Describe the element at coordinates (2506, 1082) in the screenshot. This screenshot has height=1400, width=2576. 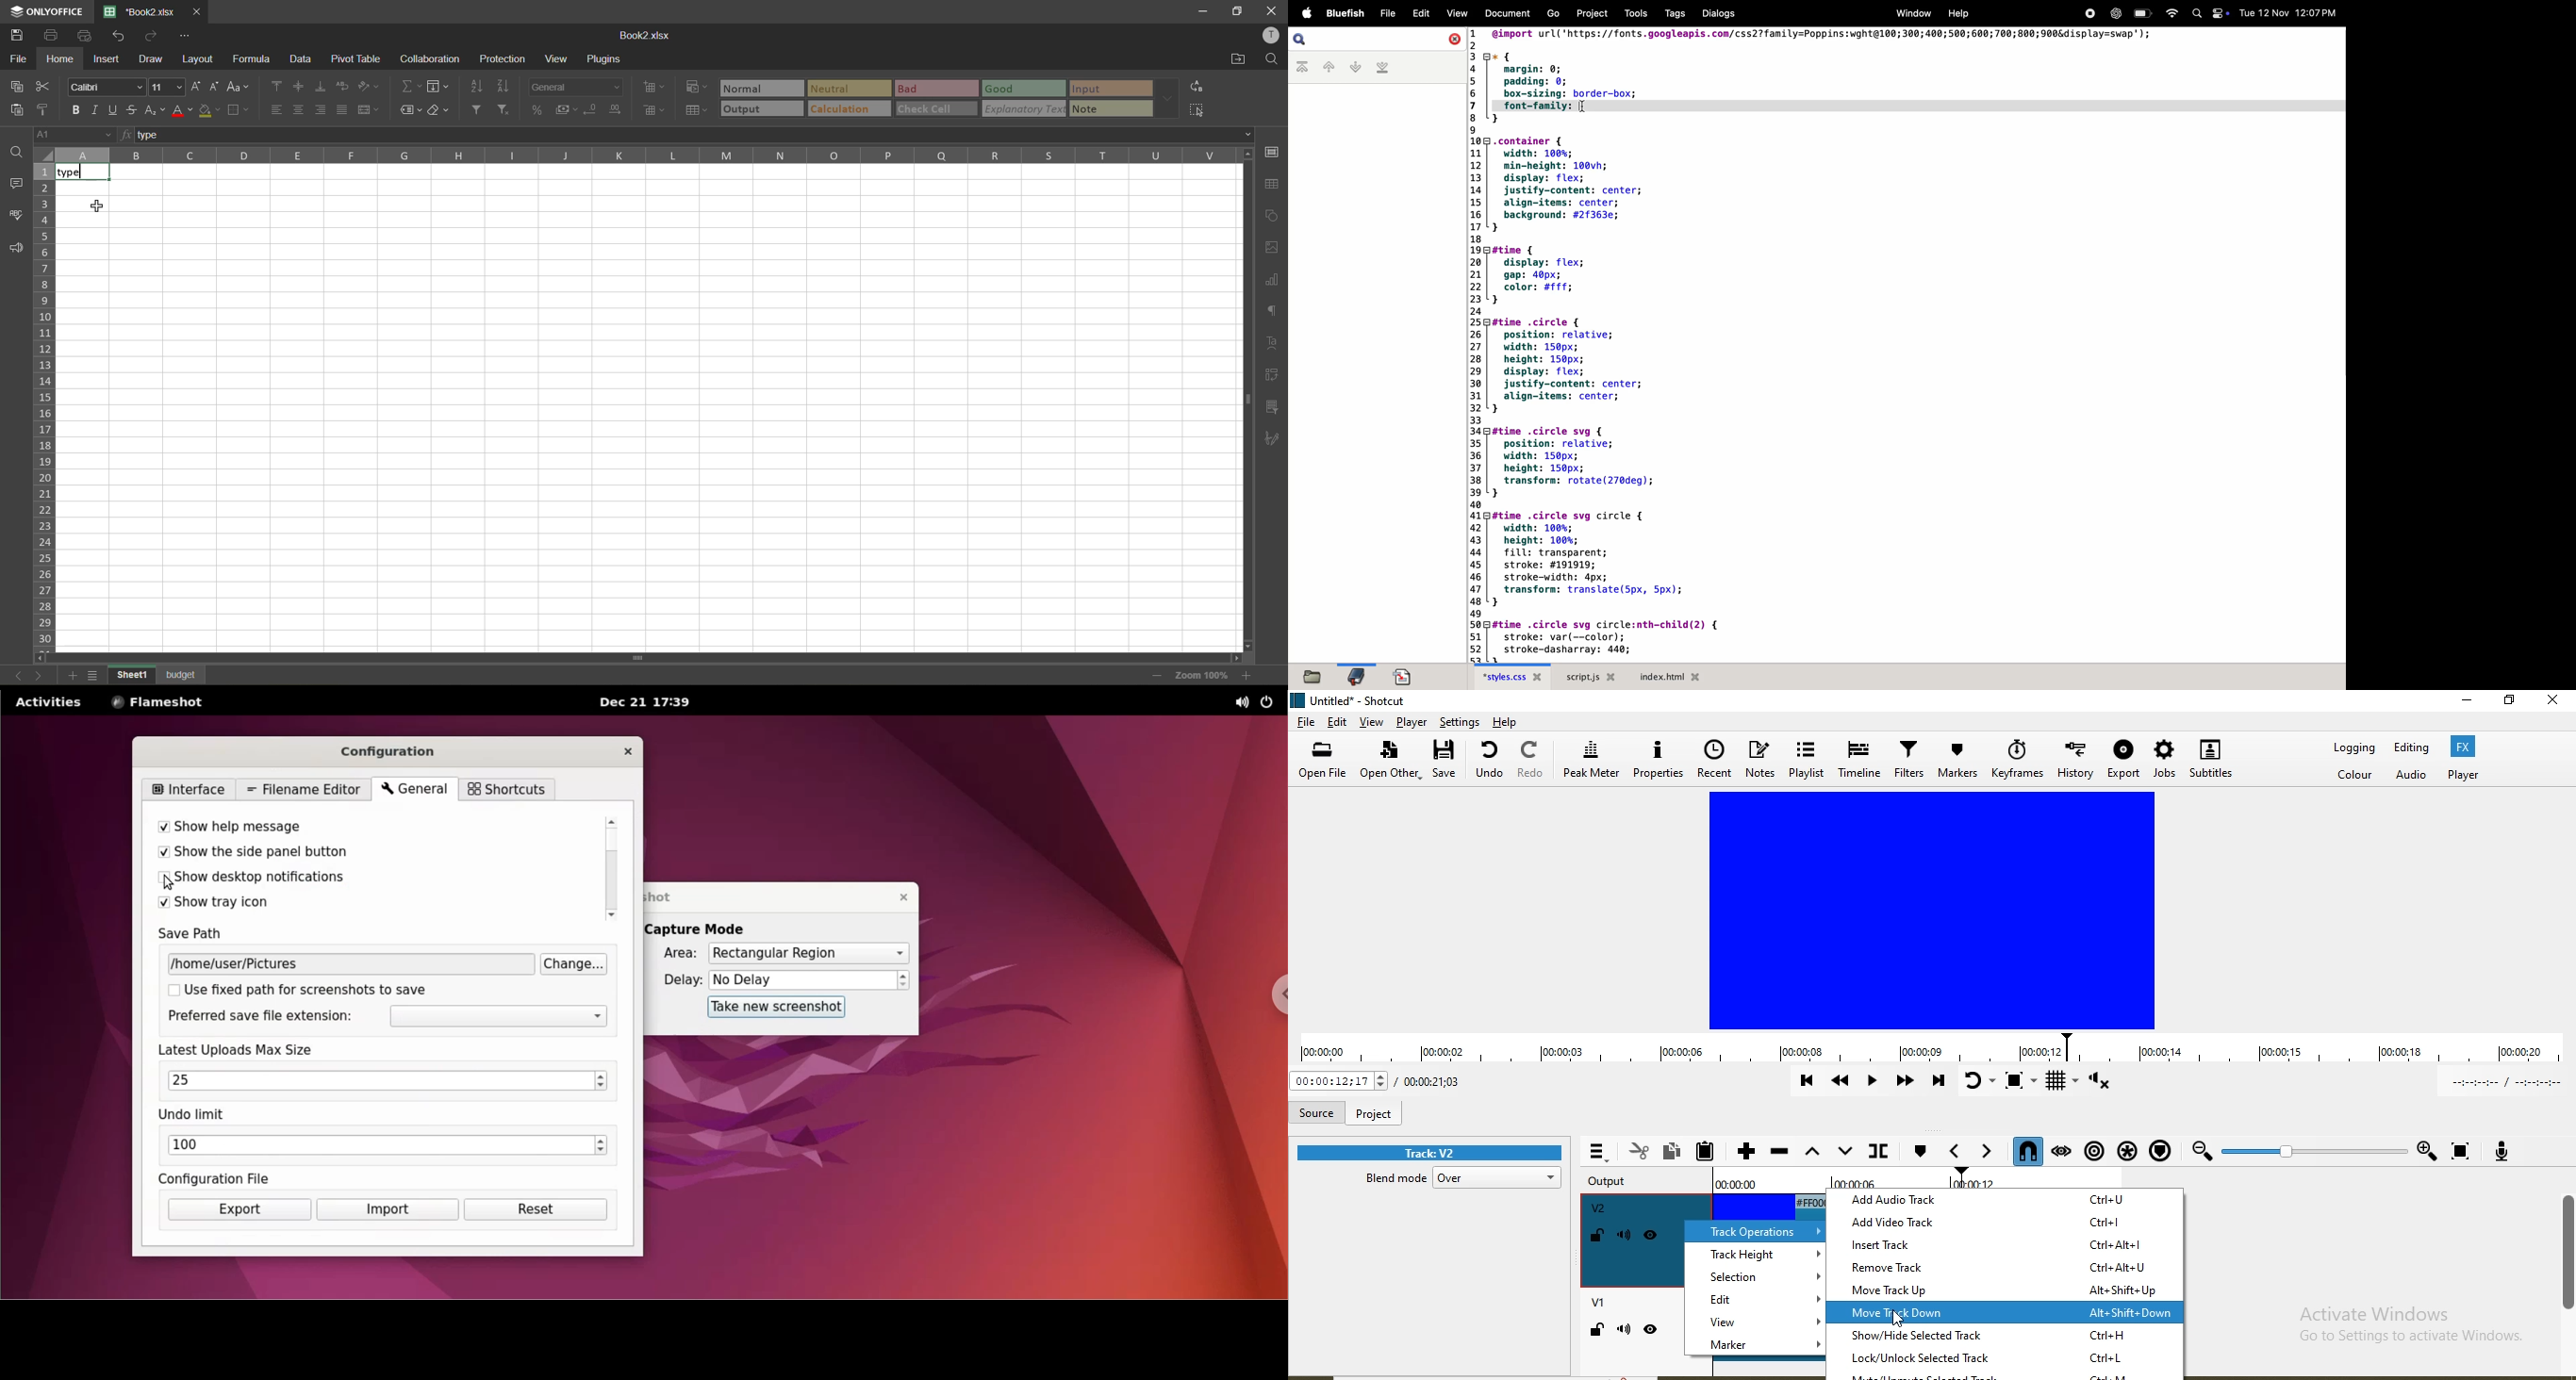
I see `In point` at that location.